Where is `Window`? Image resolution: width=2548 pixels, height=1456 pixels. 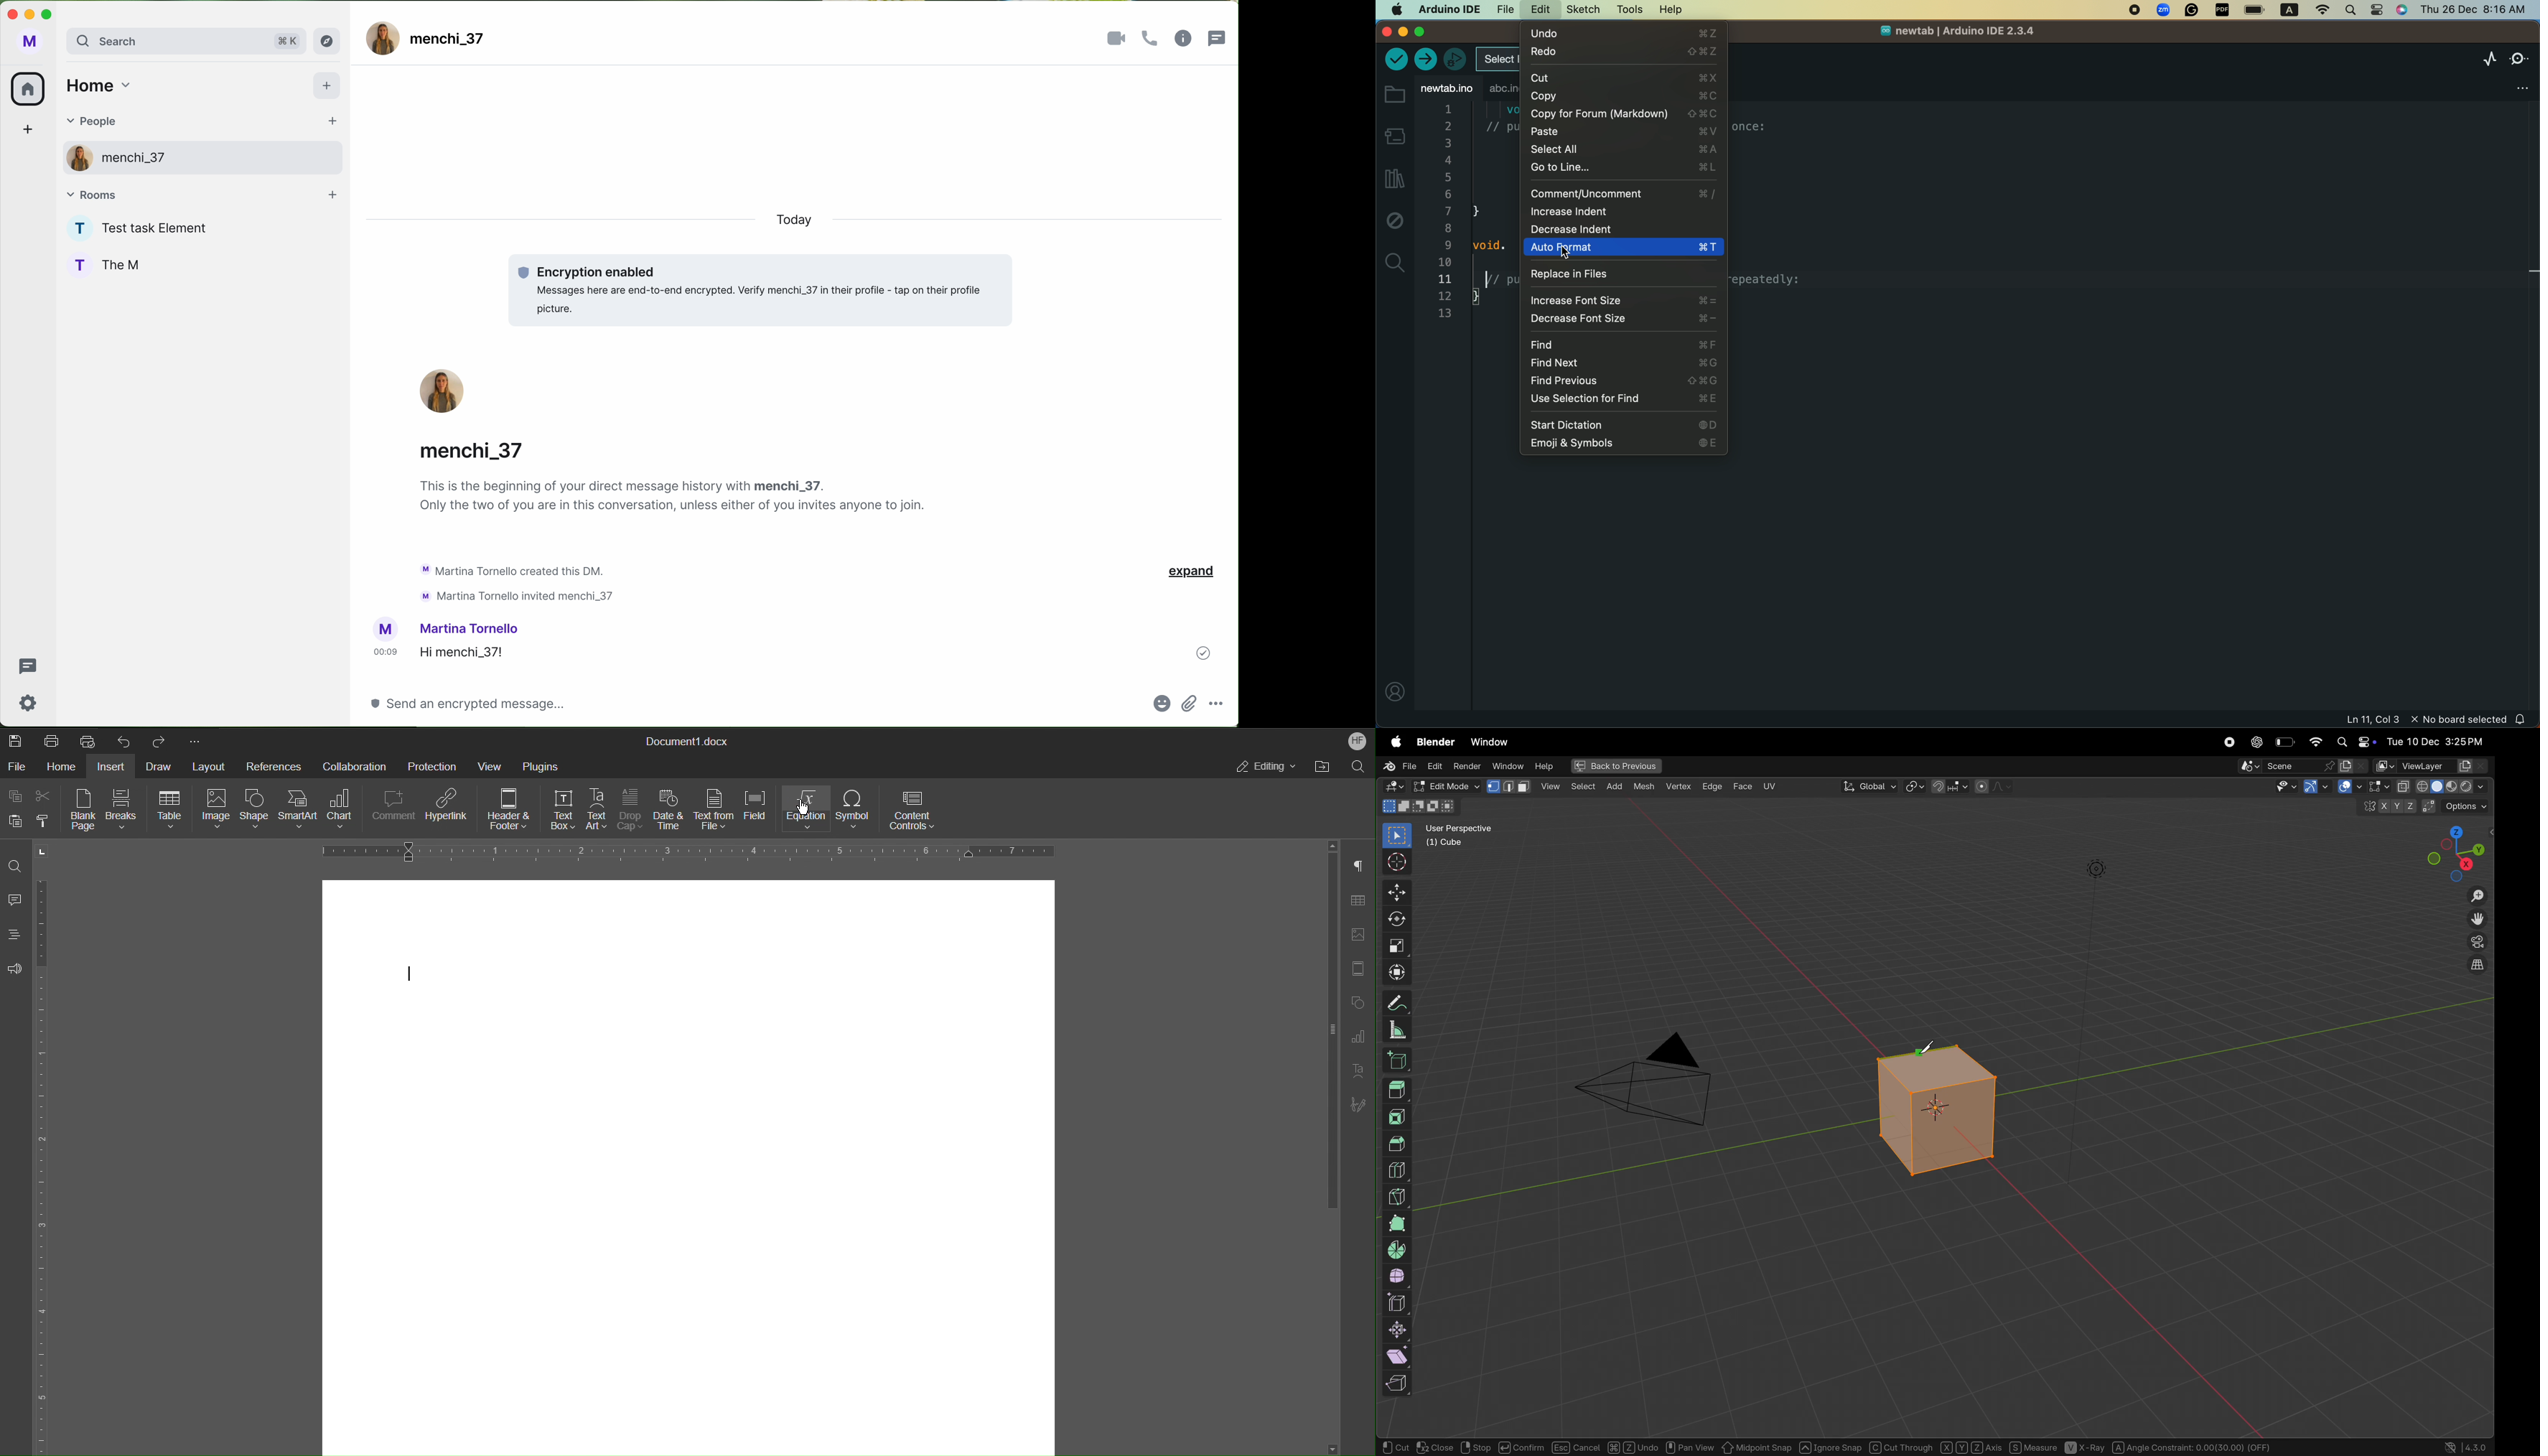
Window is located at coordinates (1507, 765).